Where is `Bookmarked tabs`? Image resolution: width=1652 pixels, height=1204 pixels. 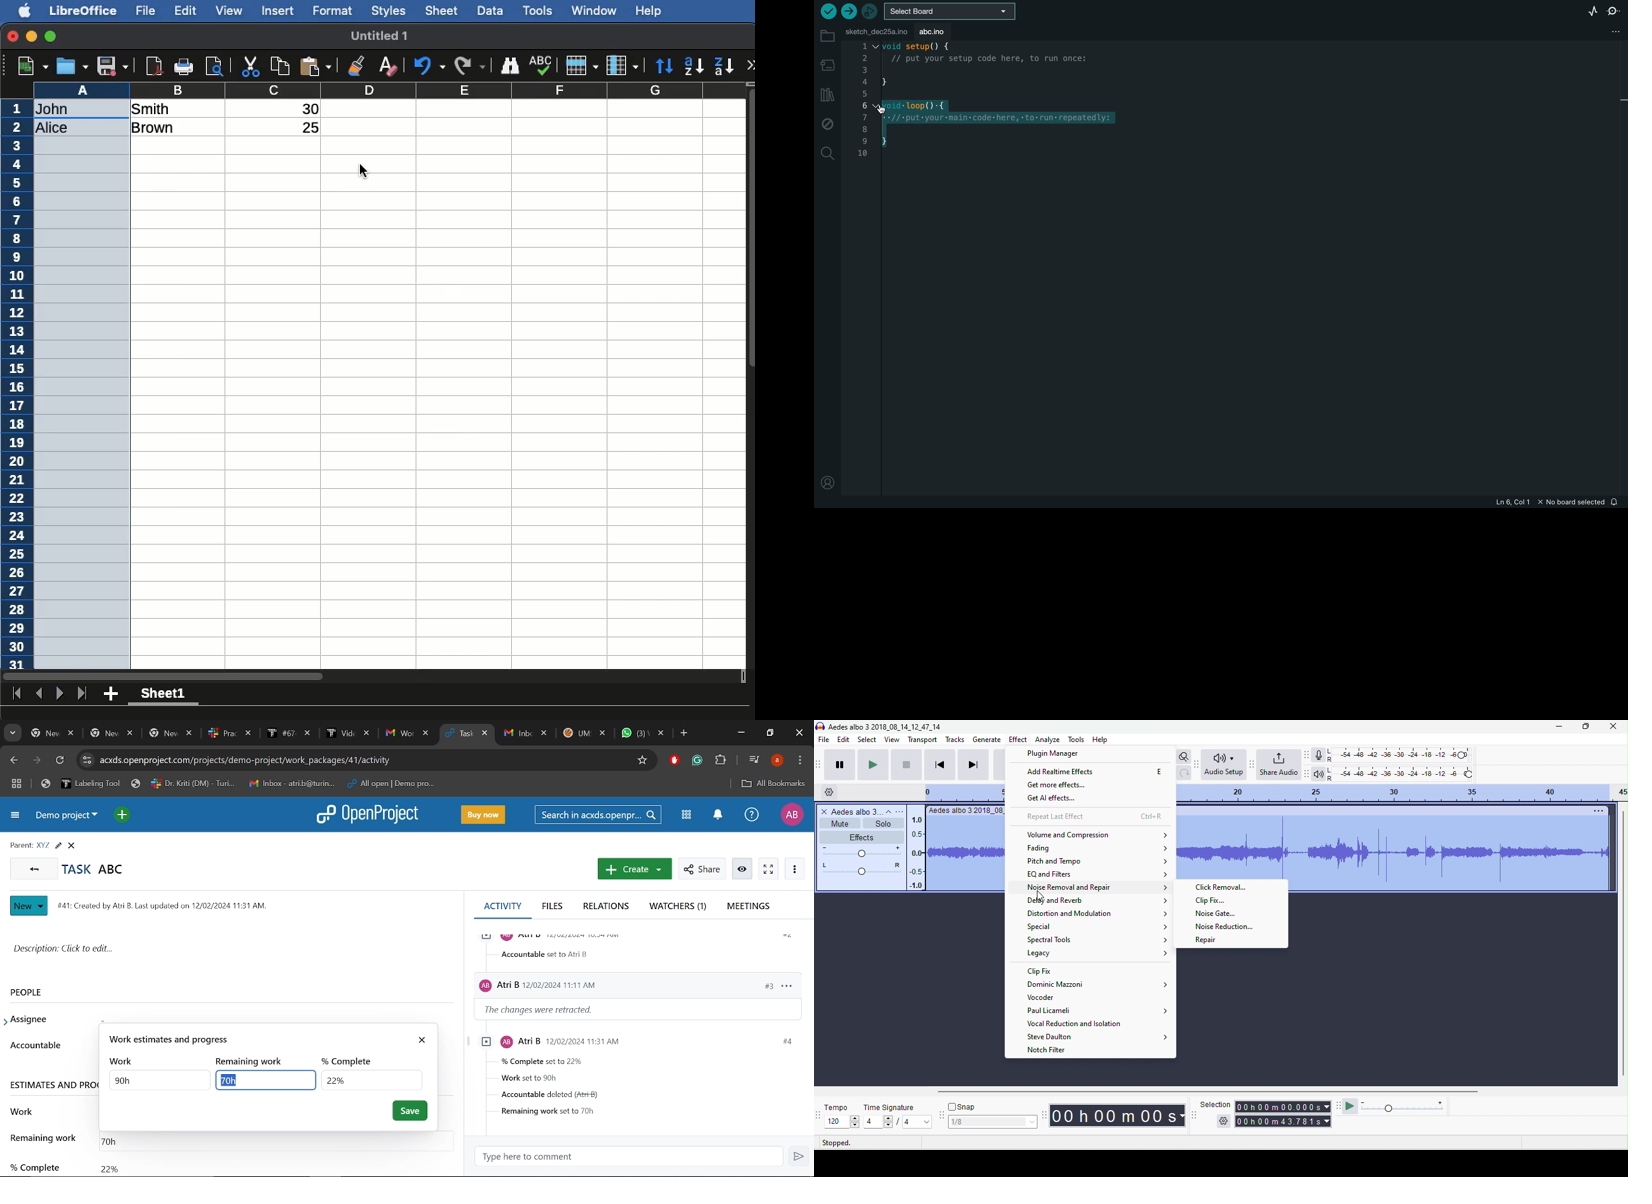 Bookmarked tabs is located at coordinates (240, 784).